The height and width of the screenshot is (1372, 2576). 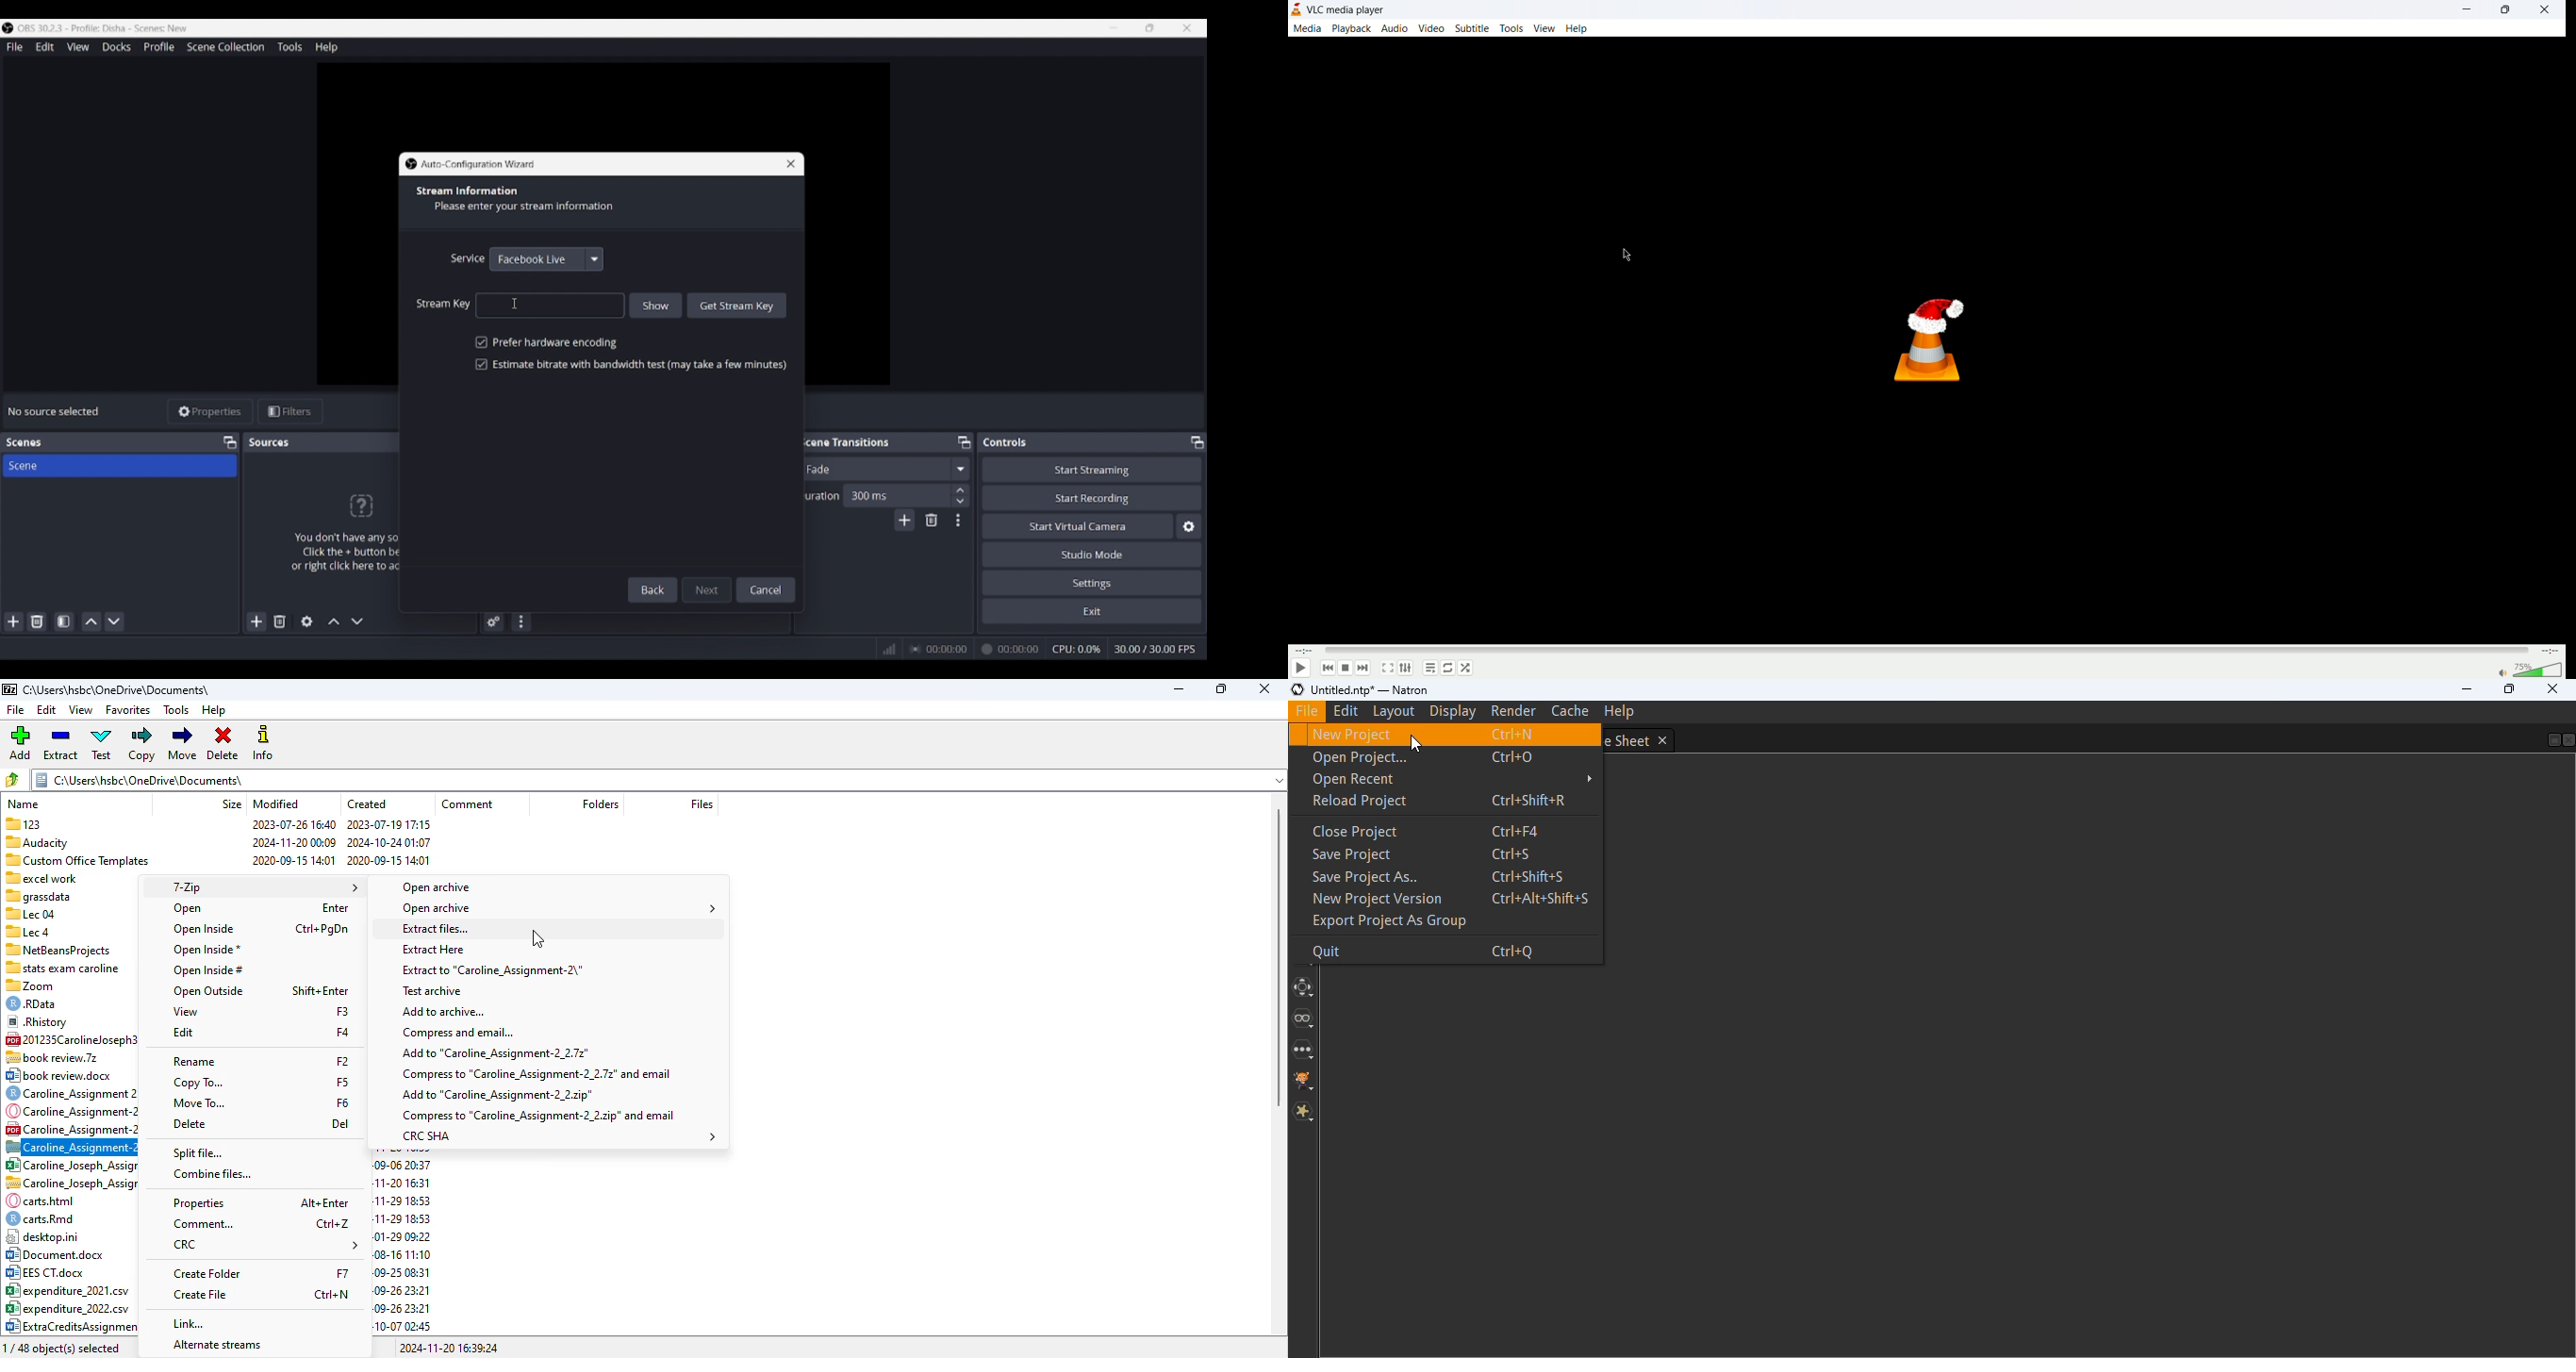 What do you see at coordinates (493, 622) in the screenshot?
I see `Advanced audio properties` at bounding box center [493, 622].